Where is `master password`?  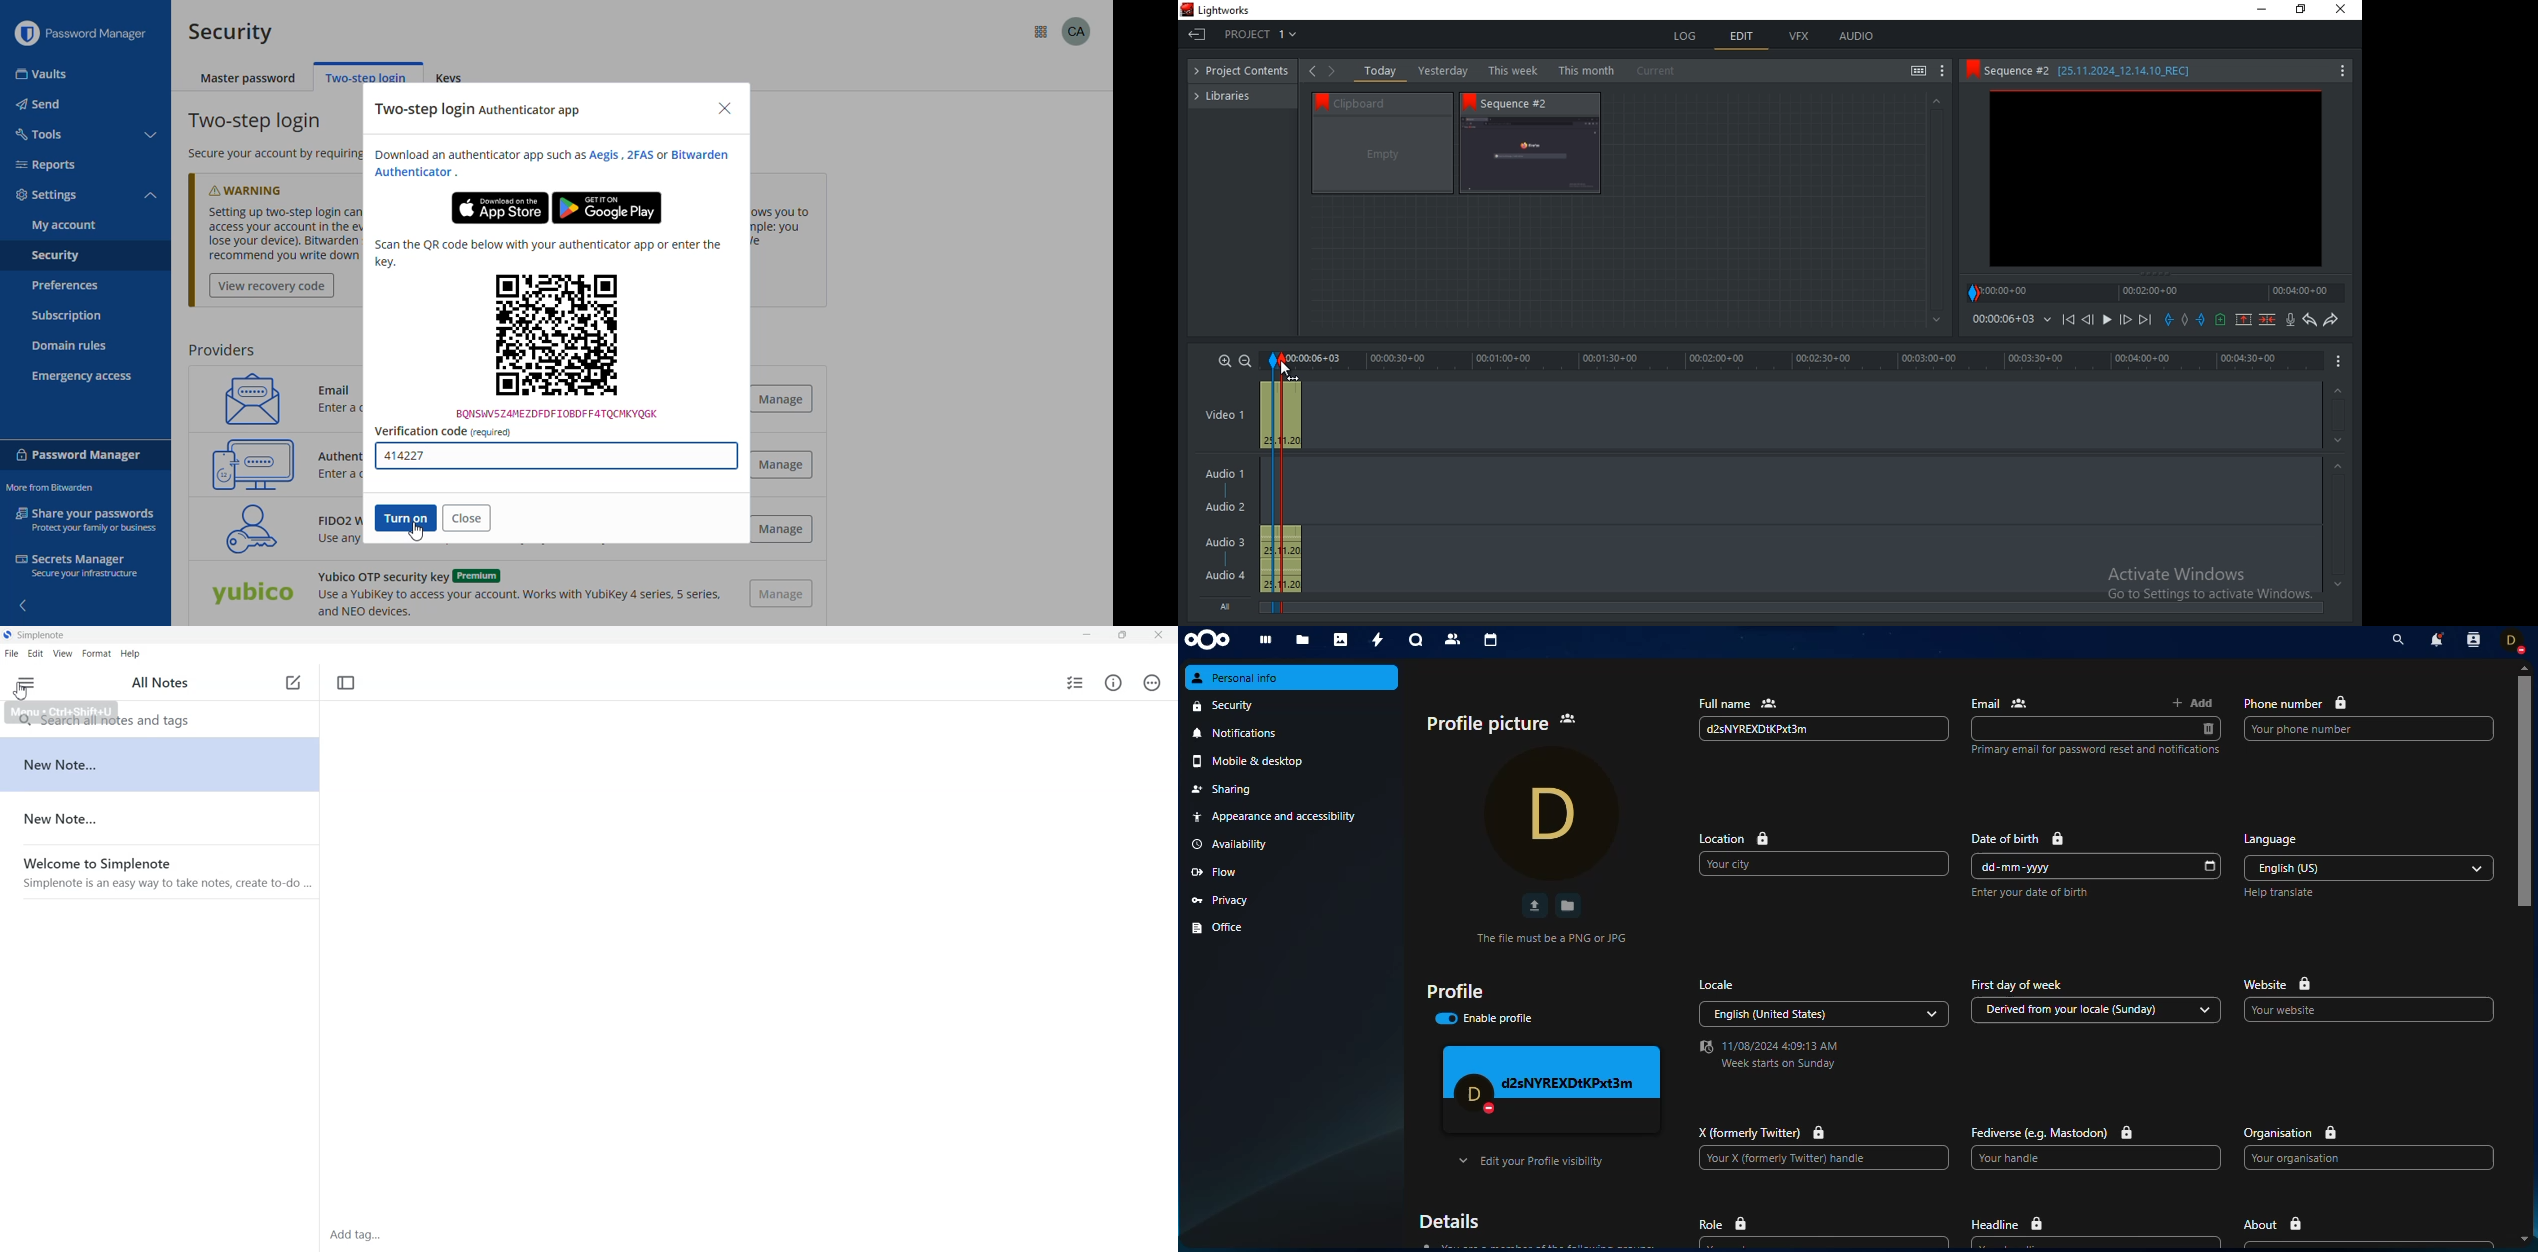
master password is located at coordinates (249, 79).